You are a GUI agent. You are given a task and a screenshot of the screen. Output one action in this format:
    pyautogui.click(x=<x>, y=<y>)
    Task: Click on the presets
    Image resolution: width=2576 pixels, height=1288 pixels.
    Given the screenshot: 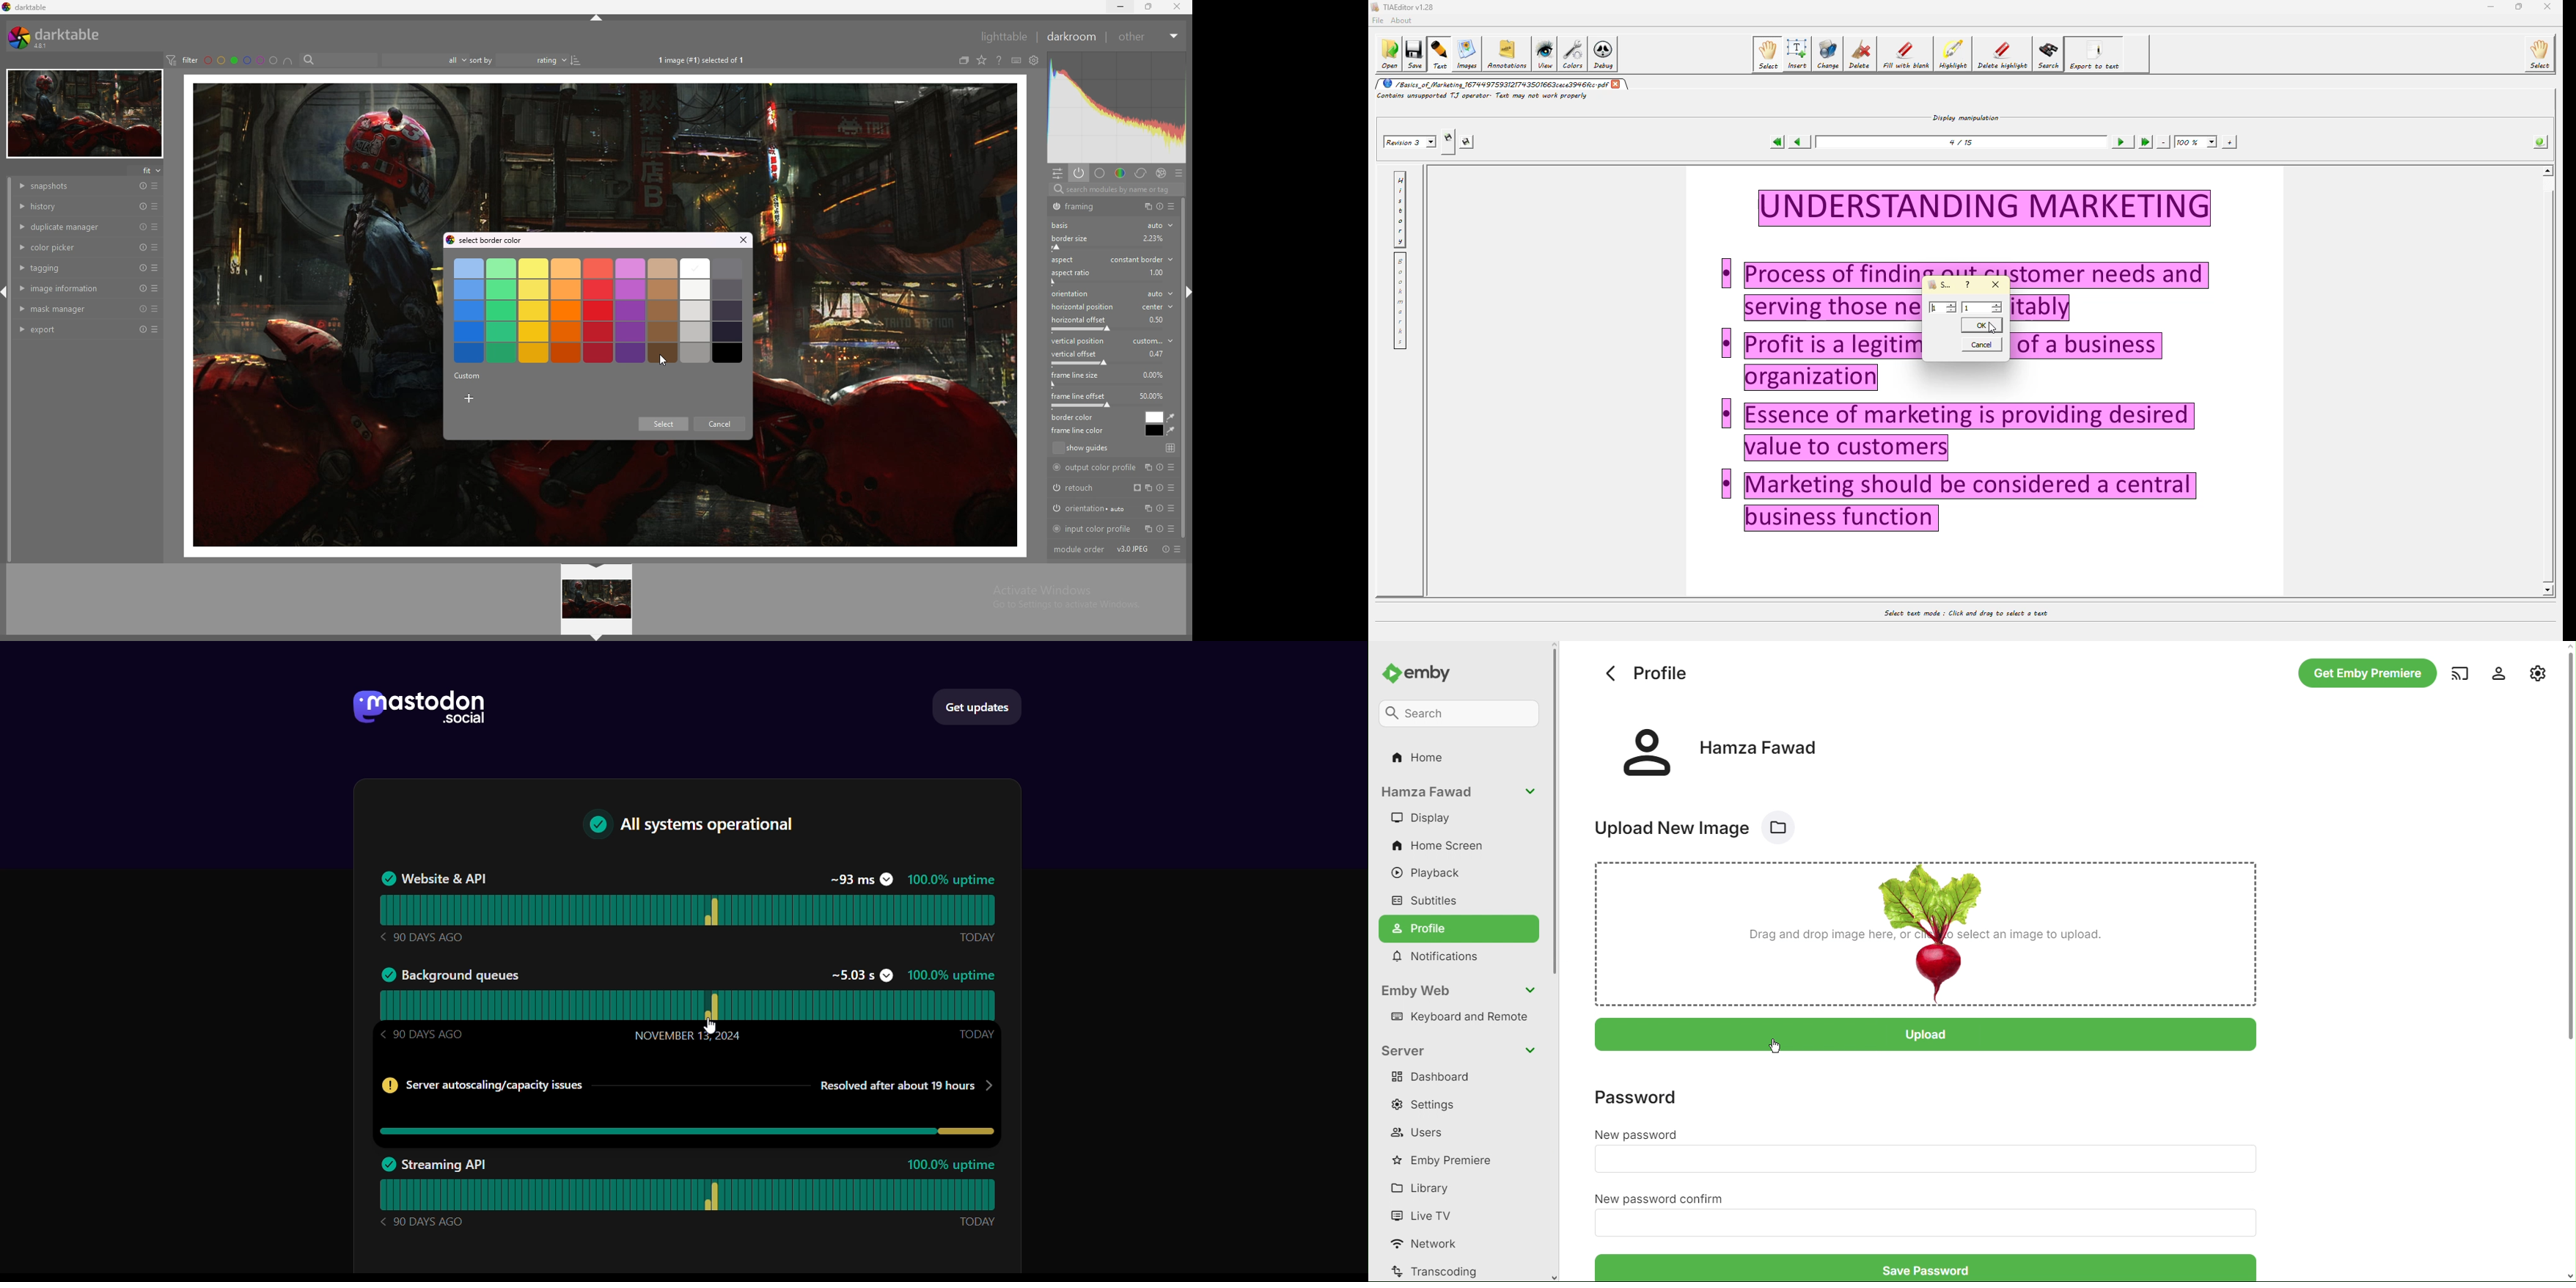 What is the action you would take?
    pyautogui.click(x=156, y=186)
    